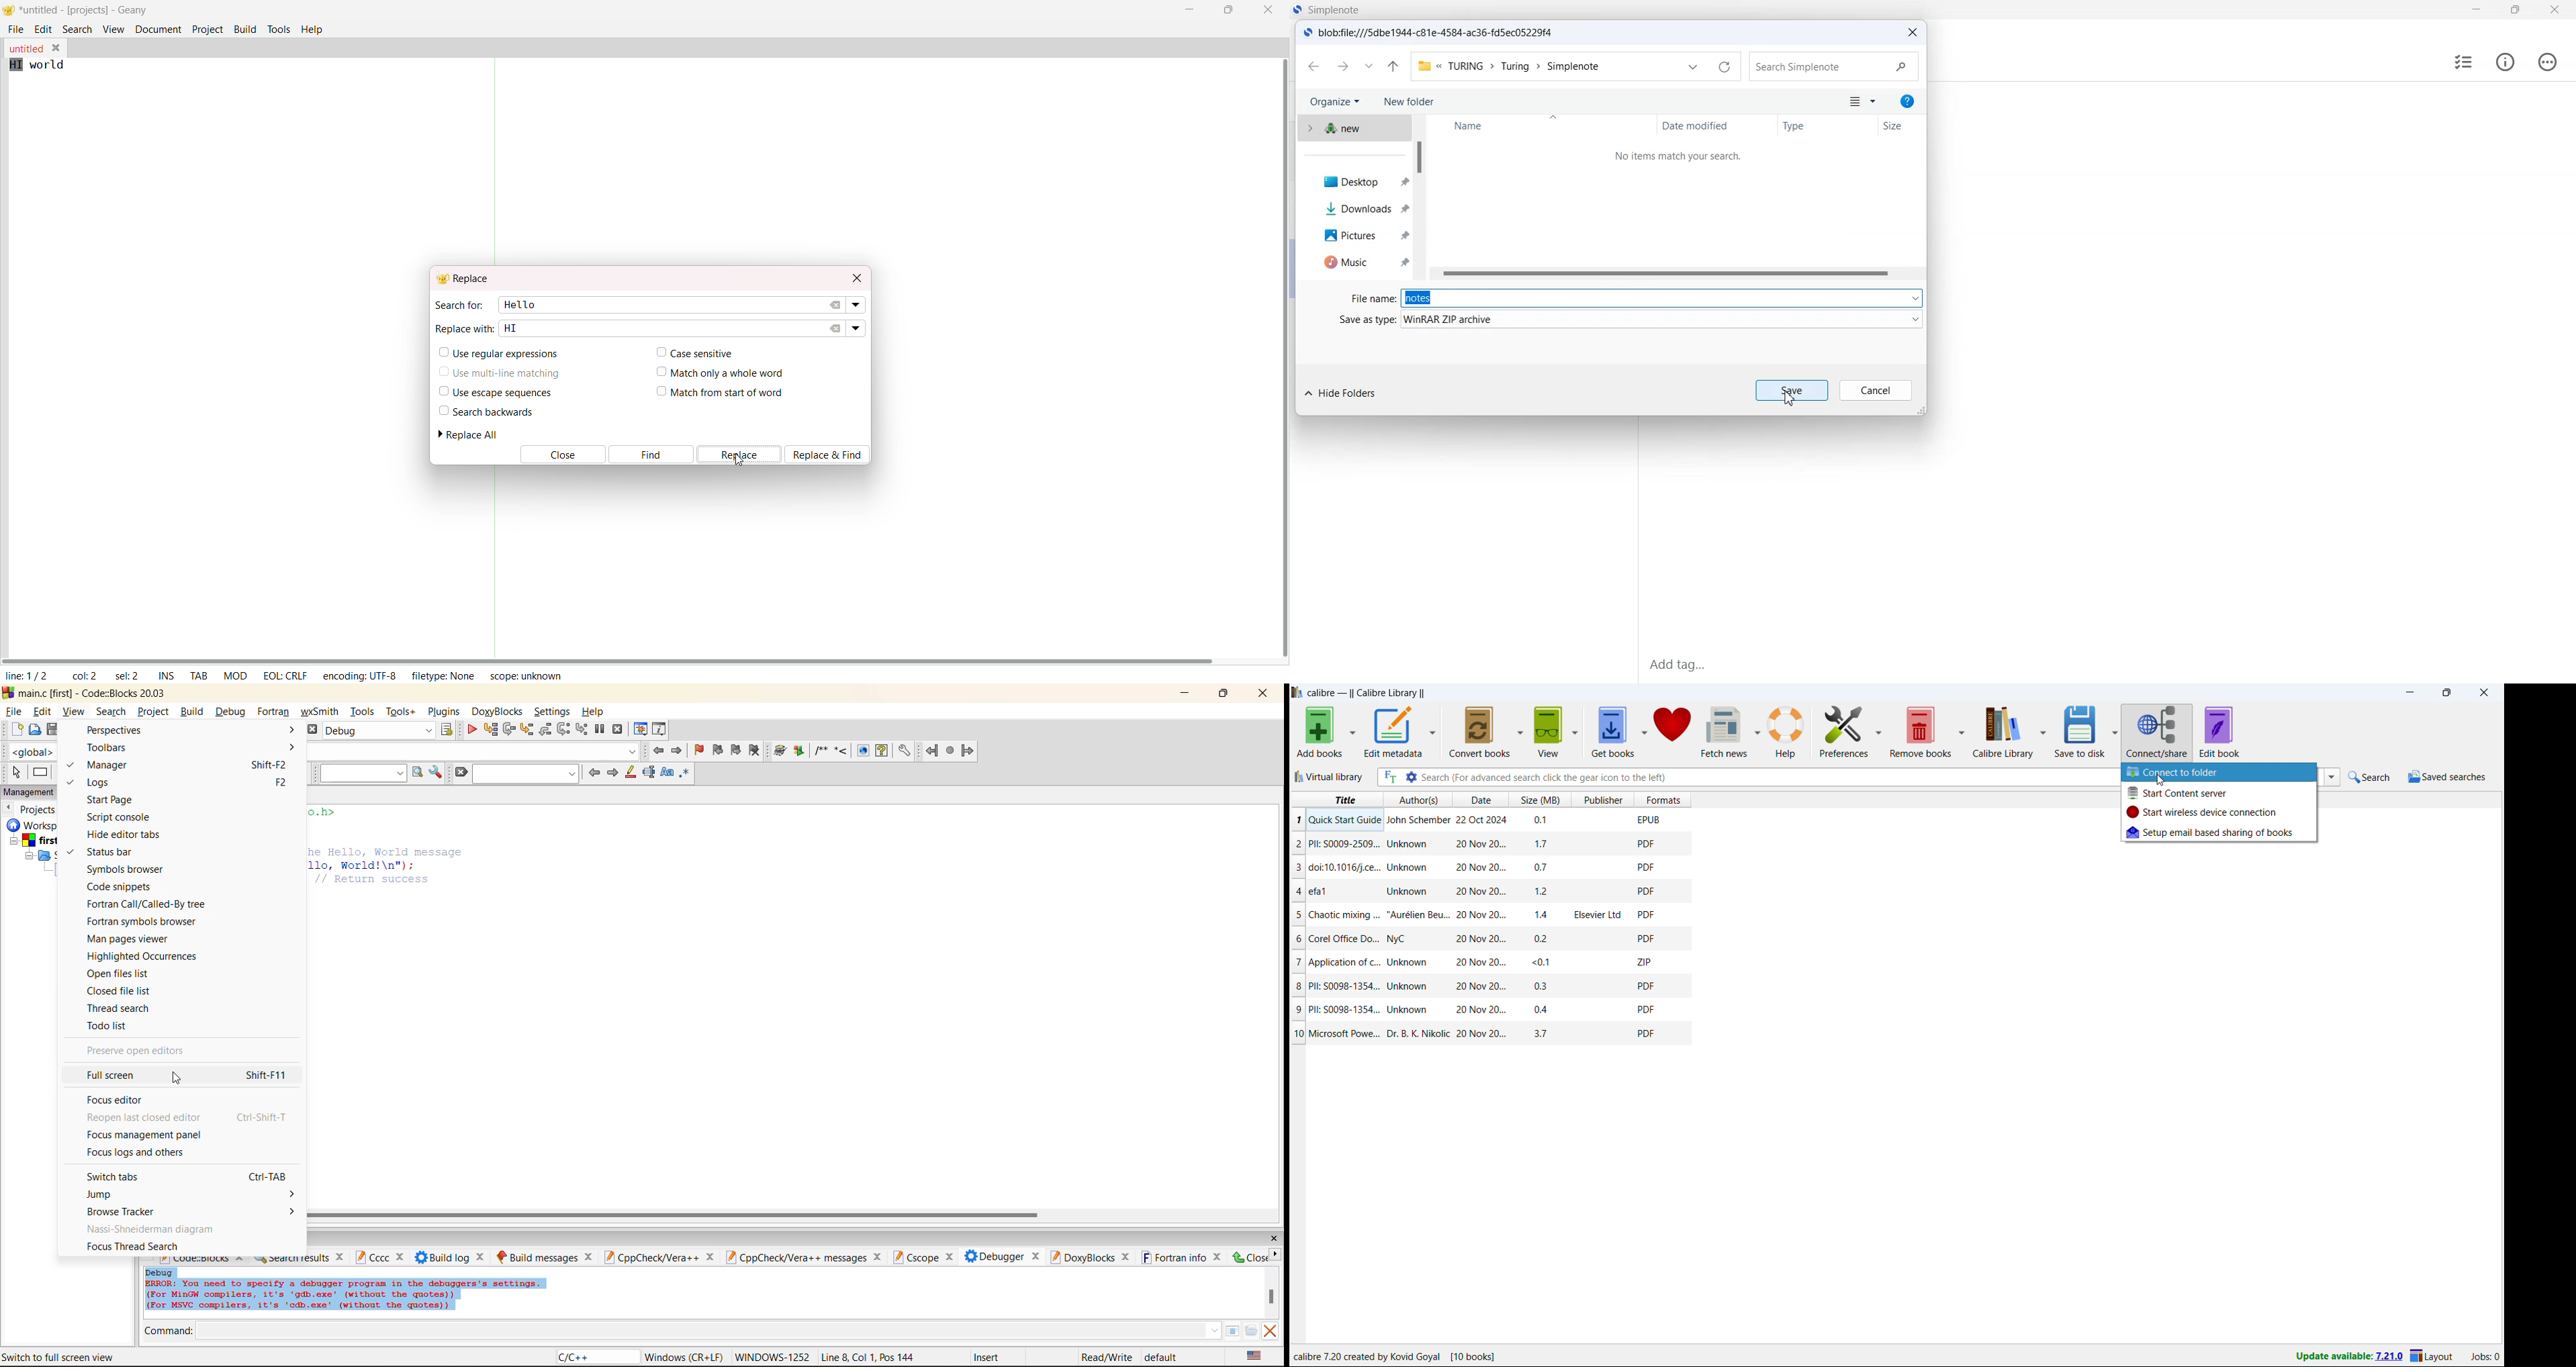  What do you see at coordinates (88, 694) in the screenshot?
I see `‘main.c [first] - Code::Blocks 20.03` at bounding box center [88, 694].